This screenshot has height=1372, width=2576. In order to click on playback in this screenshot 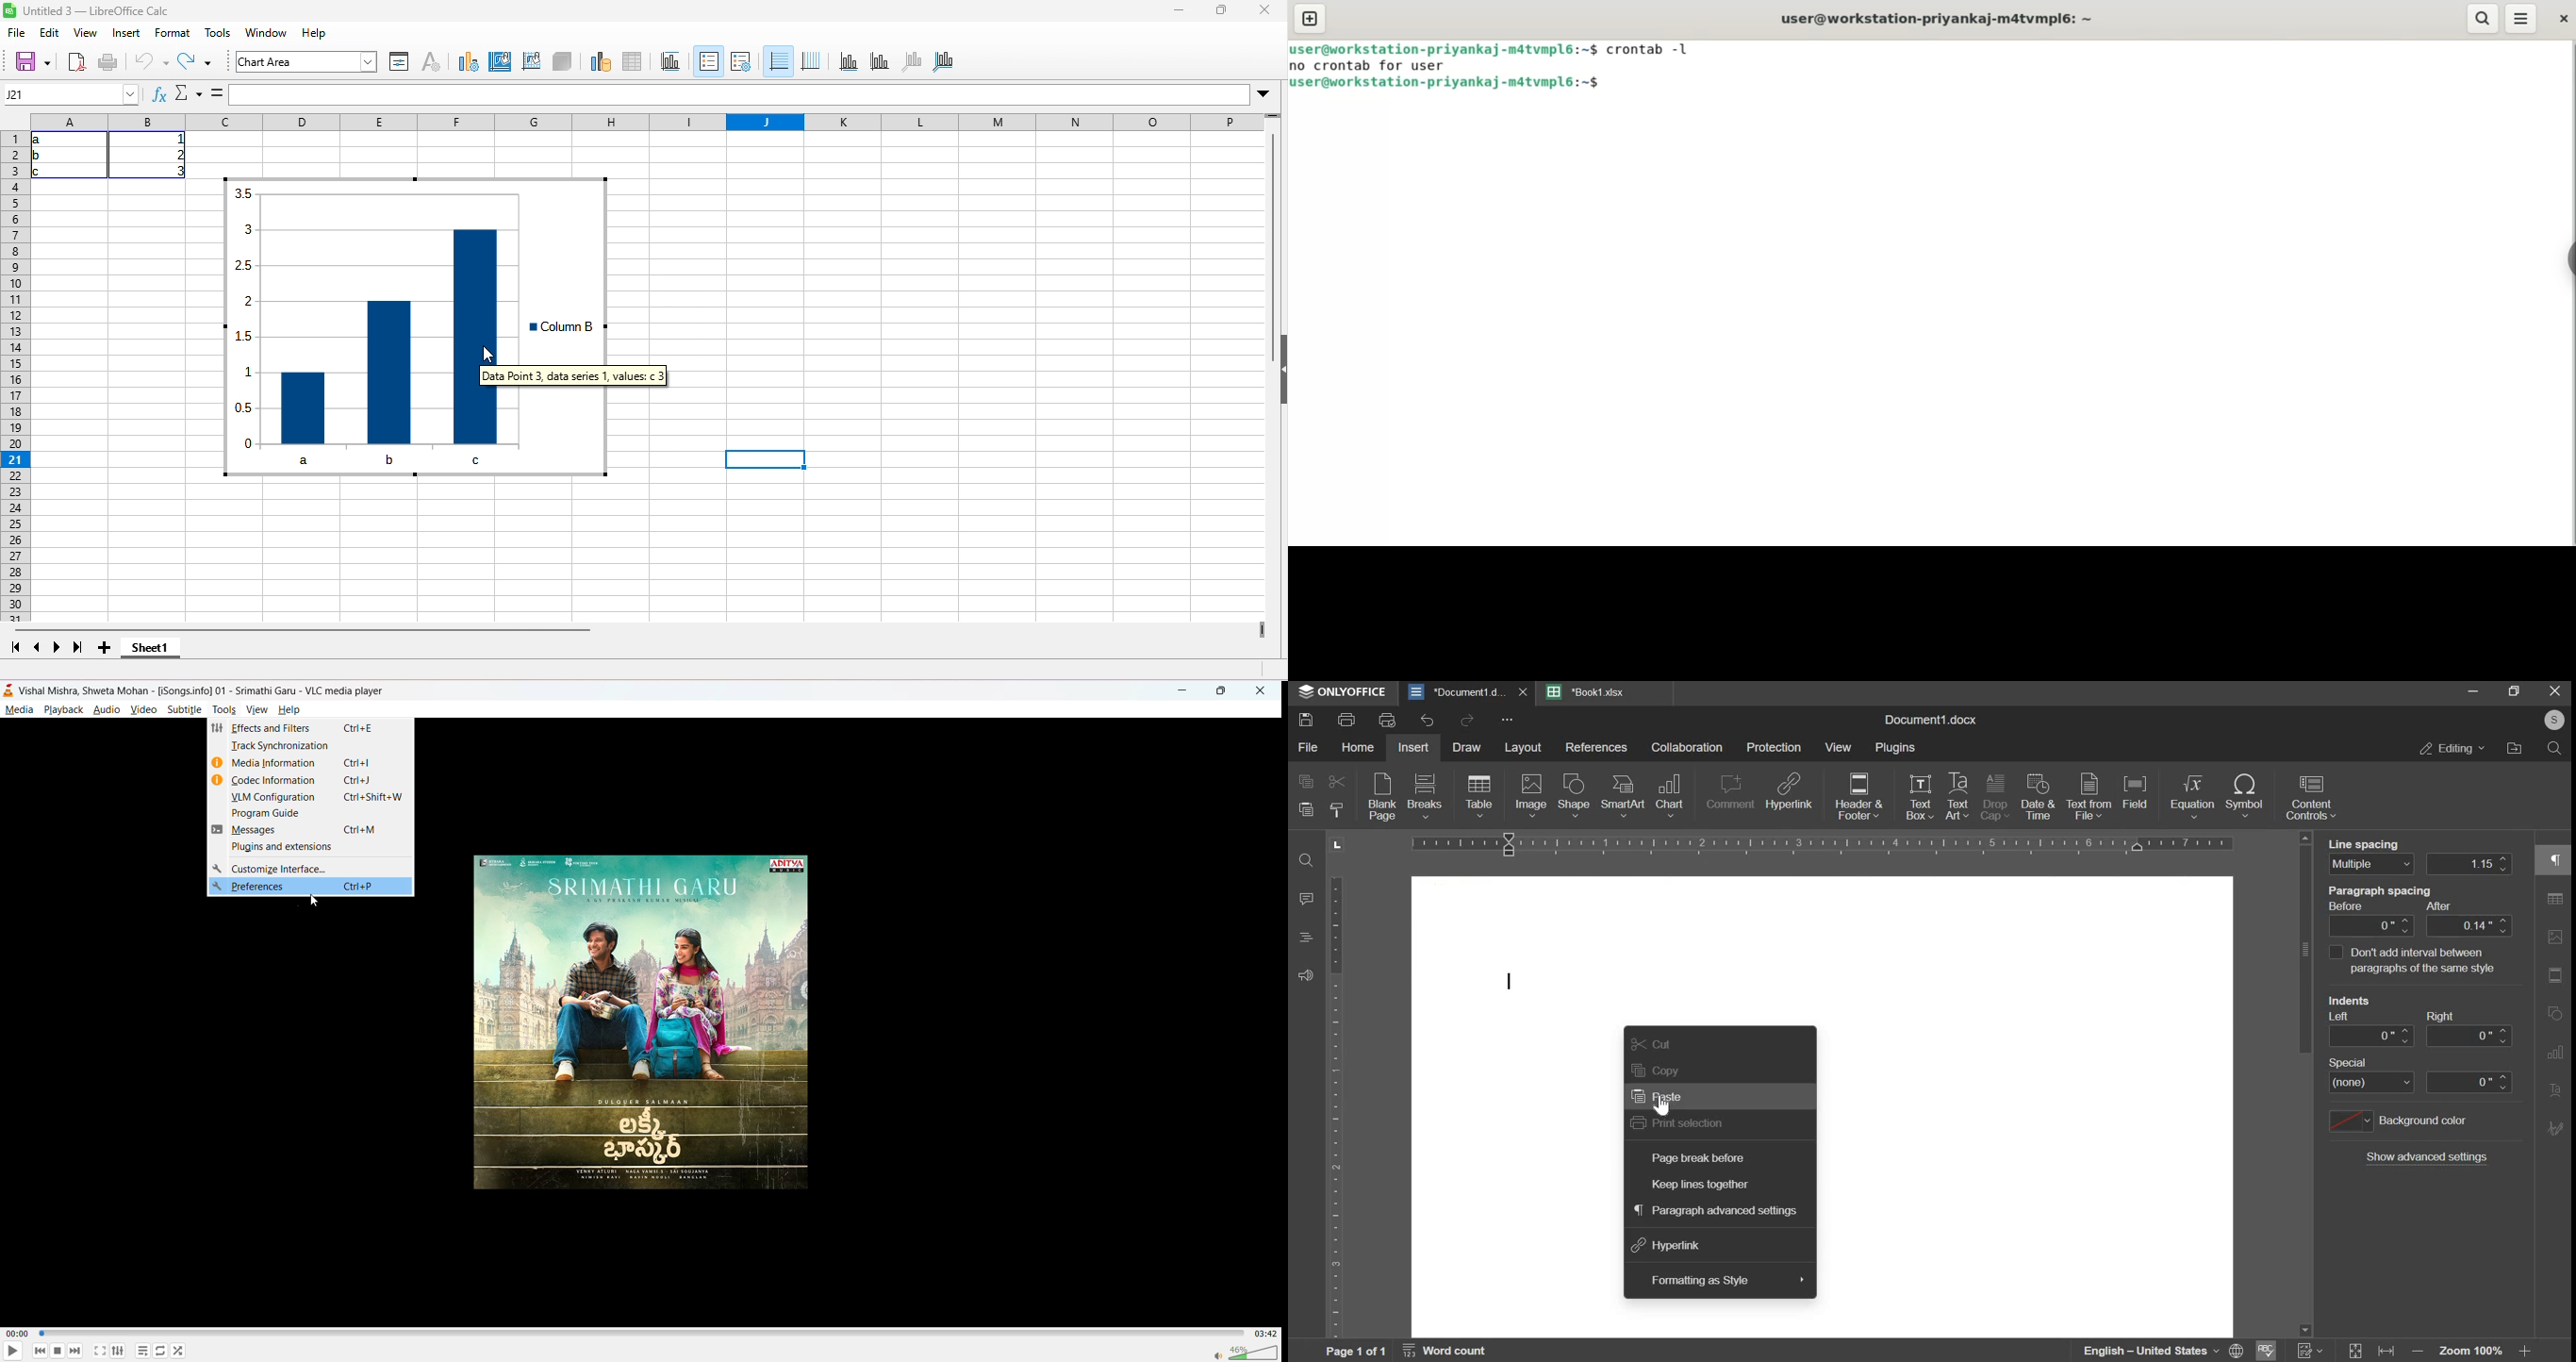, I will do `click(63, 709)`.